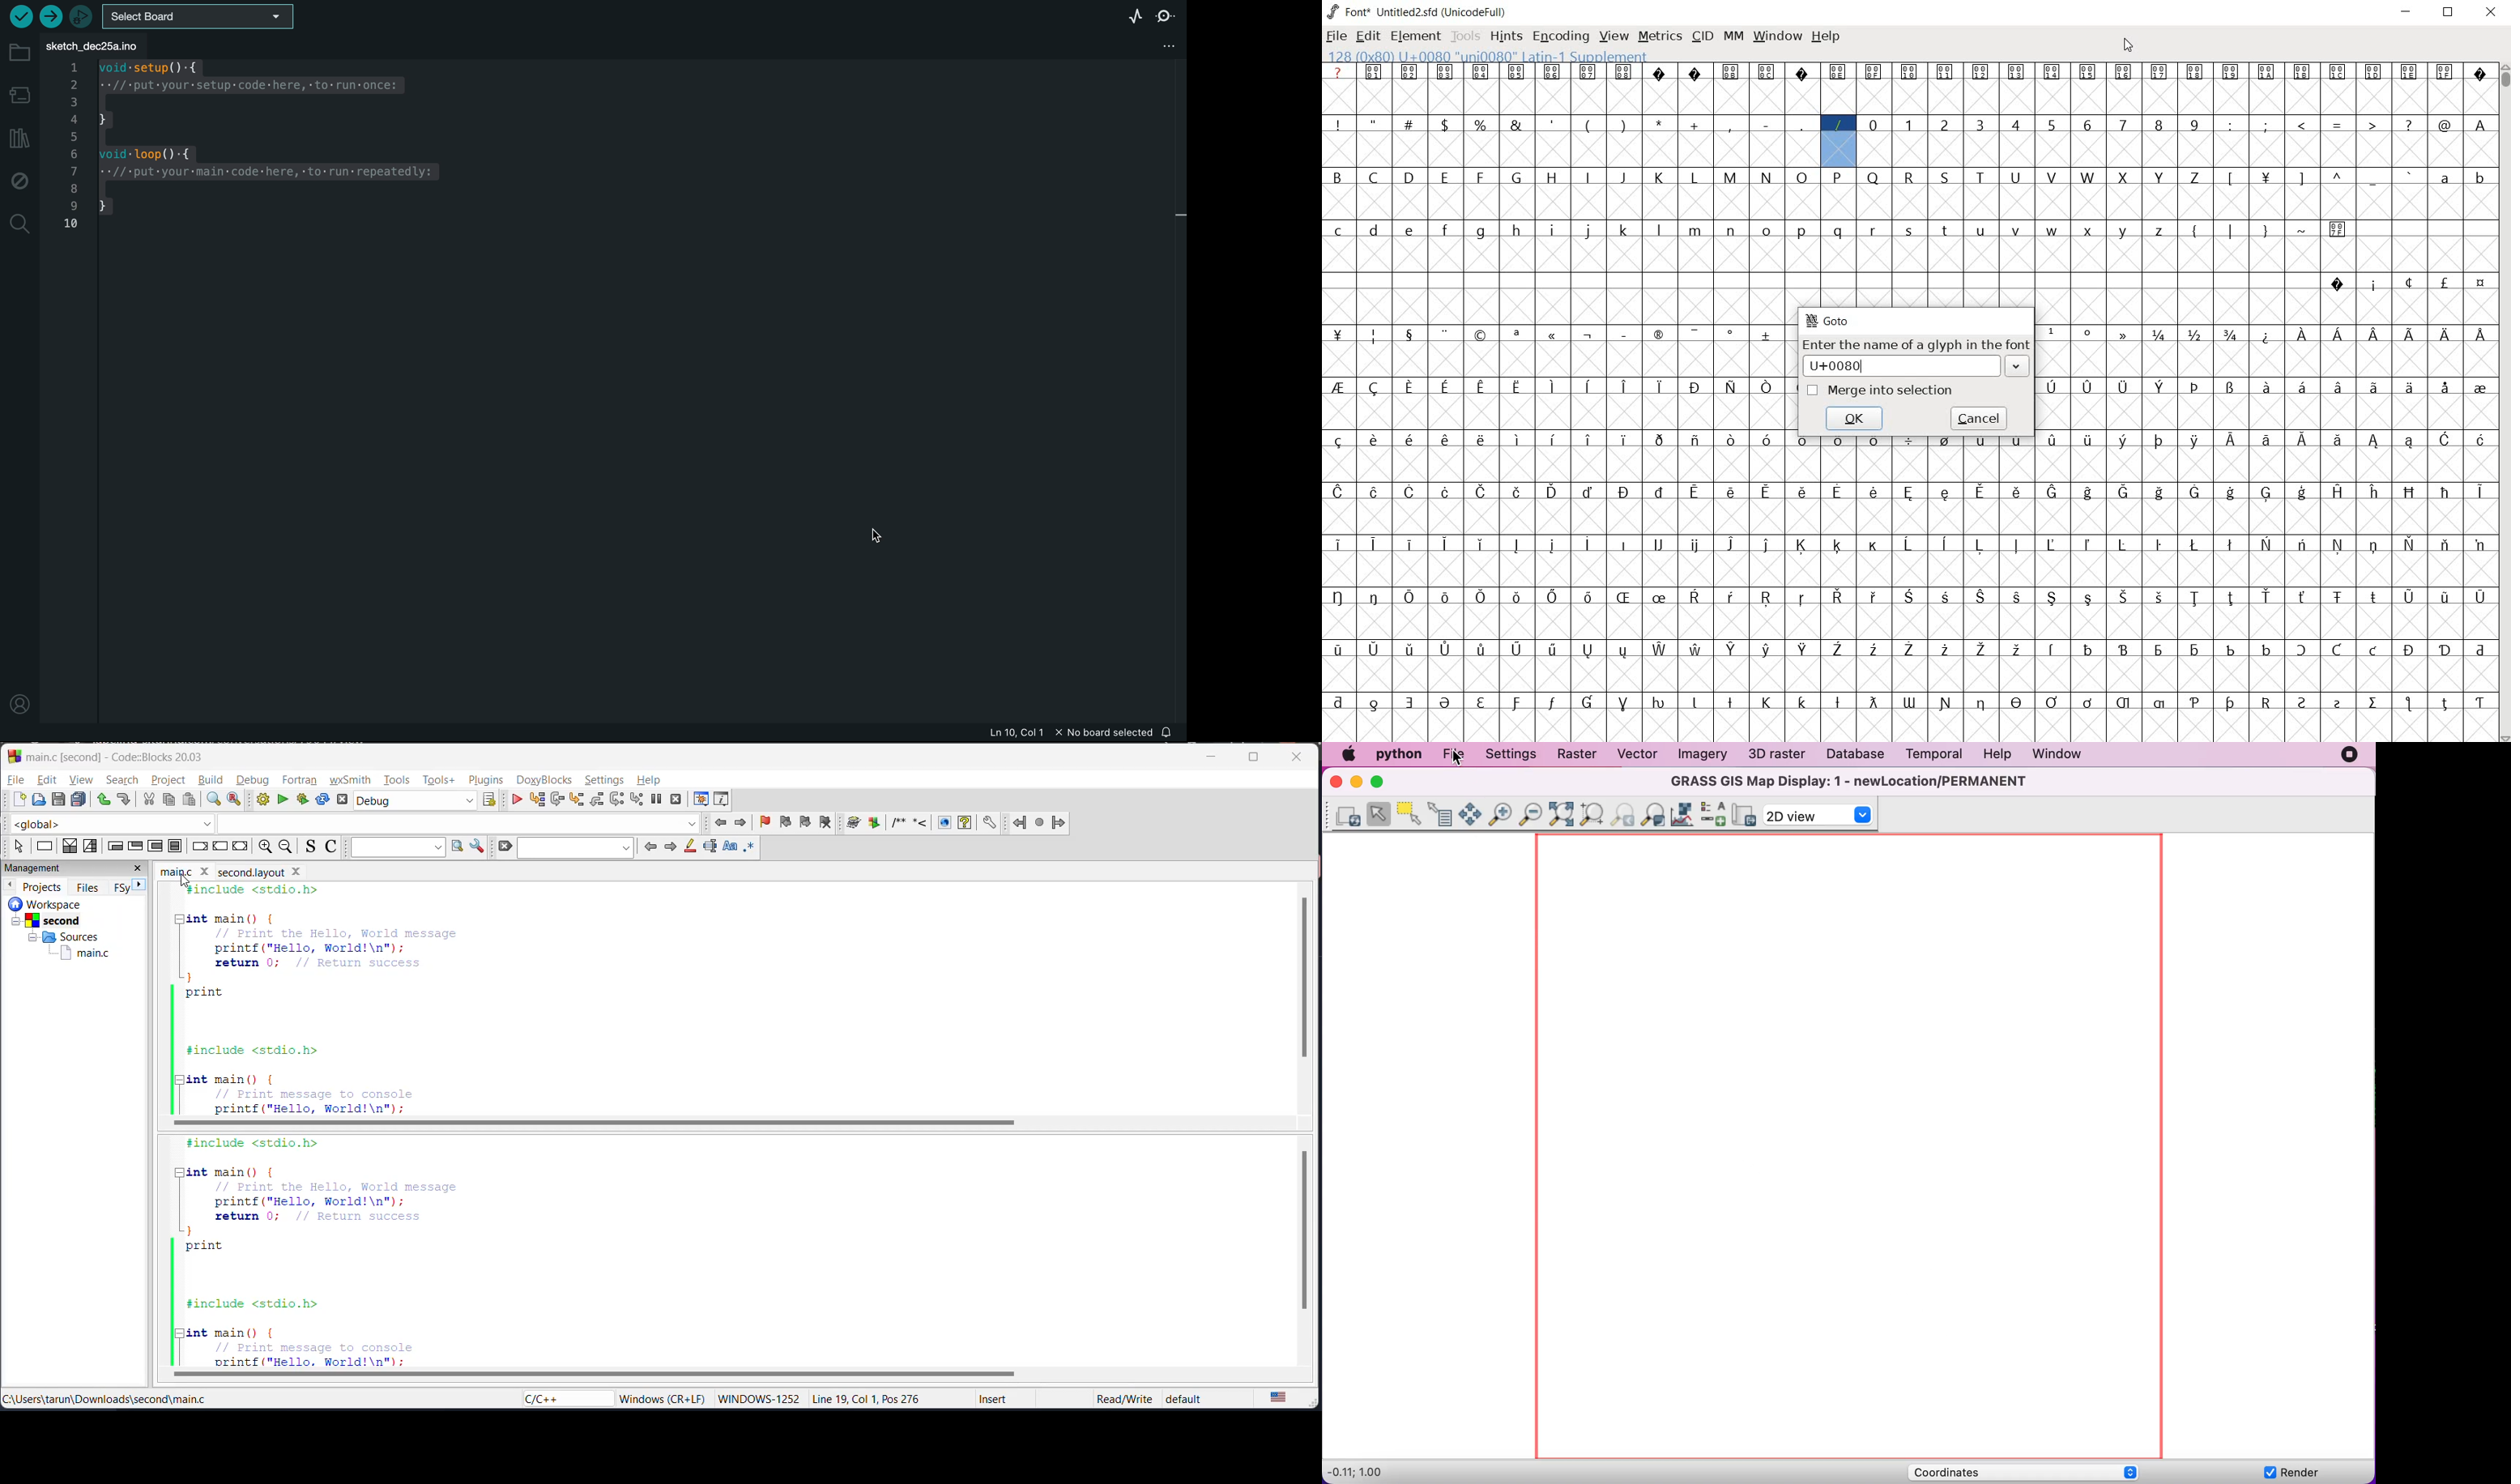 The height and width of the screenshot is (1484, 2520). What do you see at coordinates (2160, 232) in the screenshot?
I see `glyph` at bounding box center [2160, 232].